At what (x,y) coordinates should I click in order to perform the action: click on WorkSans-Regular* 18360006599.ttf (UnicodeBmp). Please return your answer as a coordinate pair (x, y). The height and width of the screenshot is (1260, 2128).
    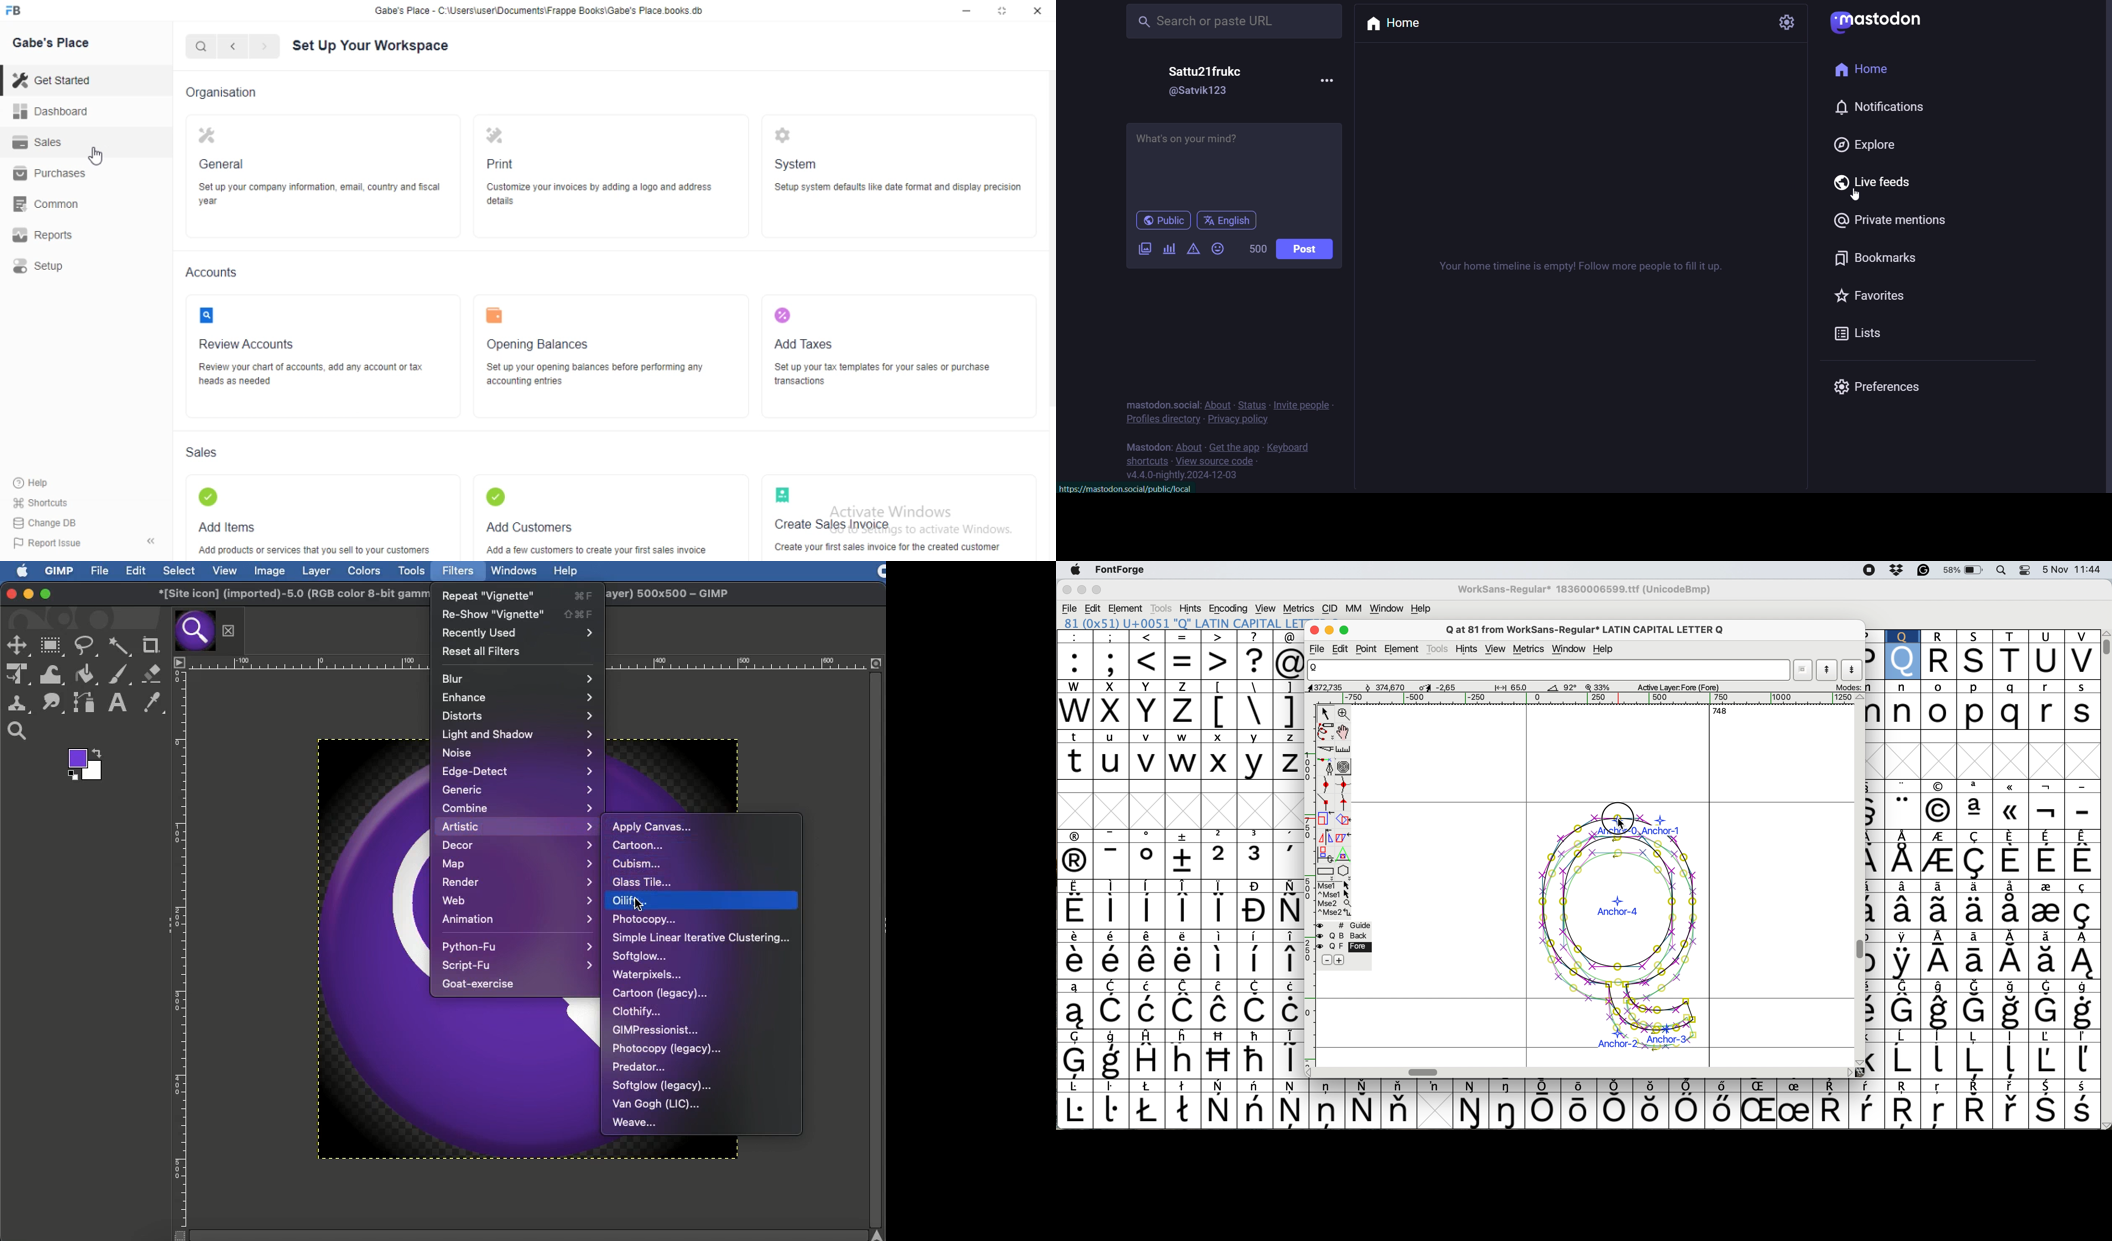
    Looking at the image, I should click on (1581, 589).